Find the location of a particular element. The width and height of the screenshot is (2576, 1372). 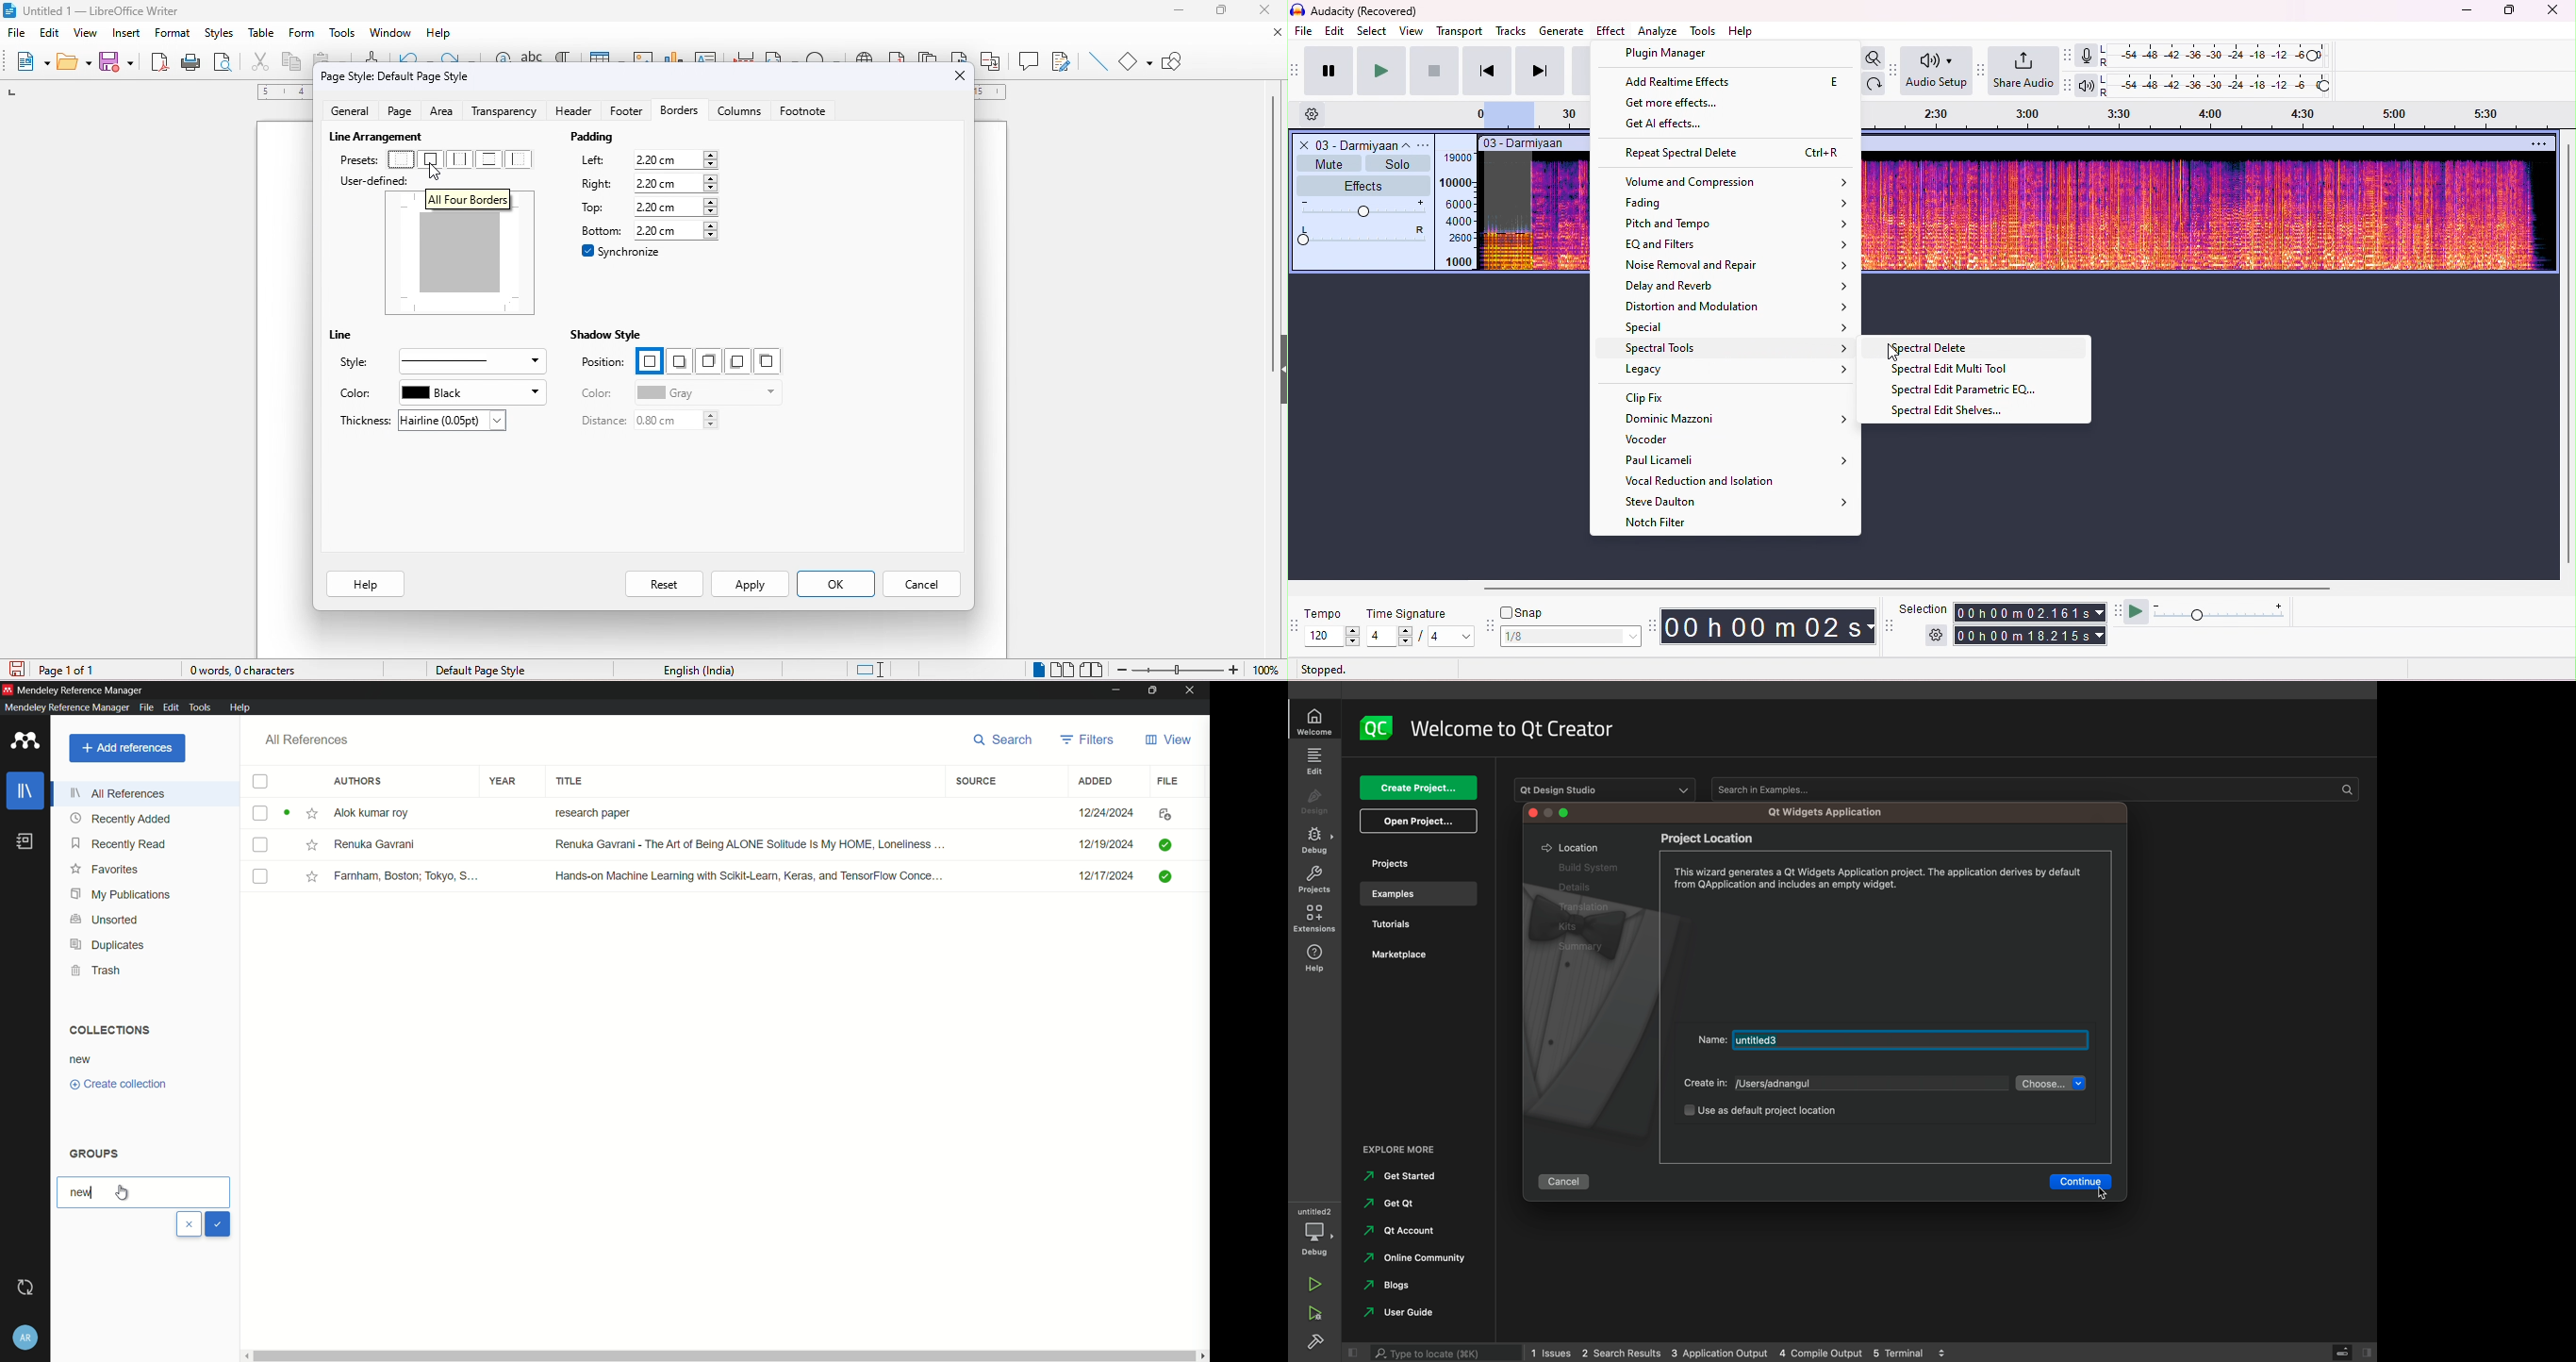

account and help is located at coordinates (25, 1338).